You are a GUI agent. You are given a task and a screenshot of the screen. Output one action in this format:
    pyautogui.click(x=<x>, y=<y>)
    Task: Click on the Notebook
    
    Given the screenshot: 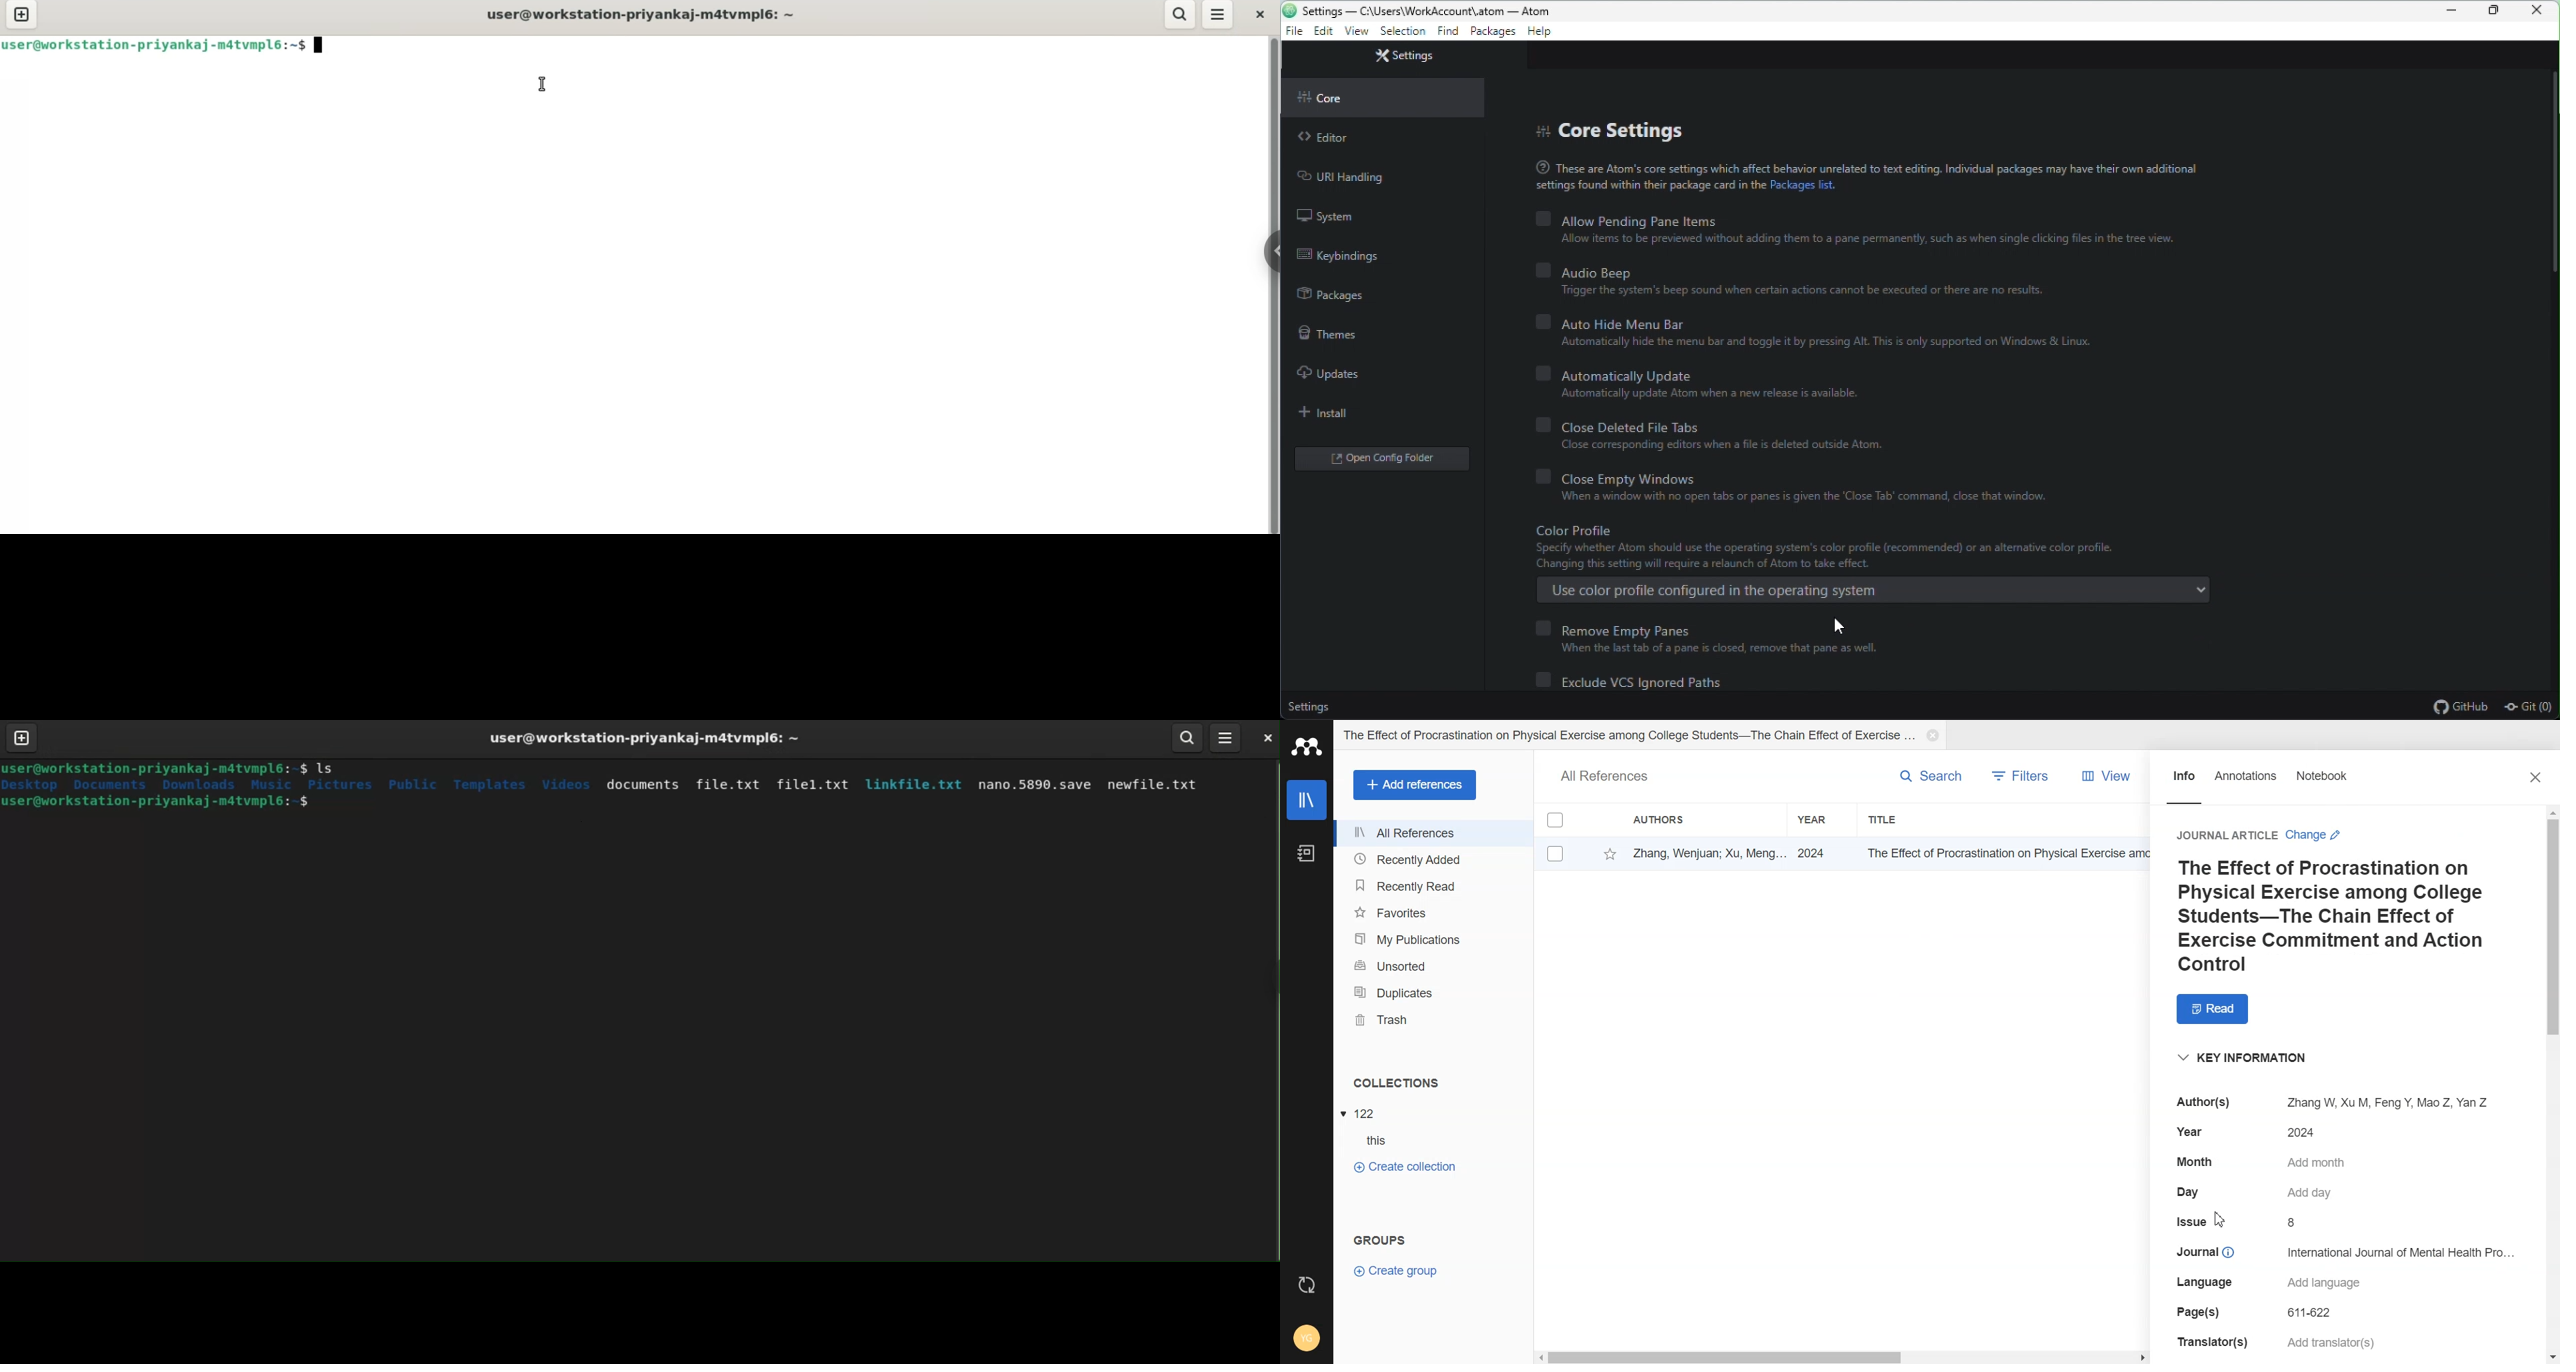 What is the action you would take?
    pyautogui.click(x=2333, y=781)
    